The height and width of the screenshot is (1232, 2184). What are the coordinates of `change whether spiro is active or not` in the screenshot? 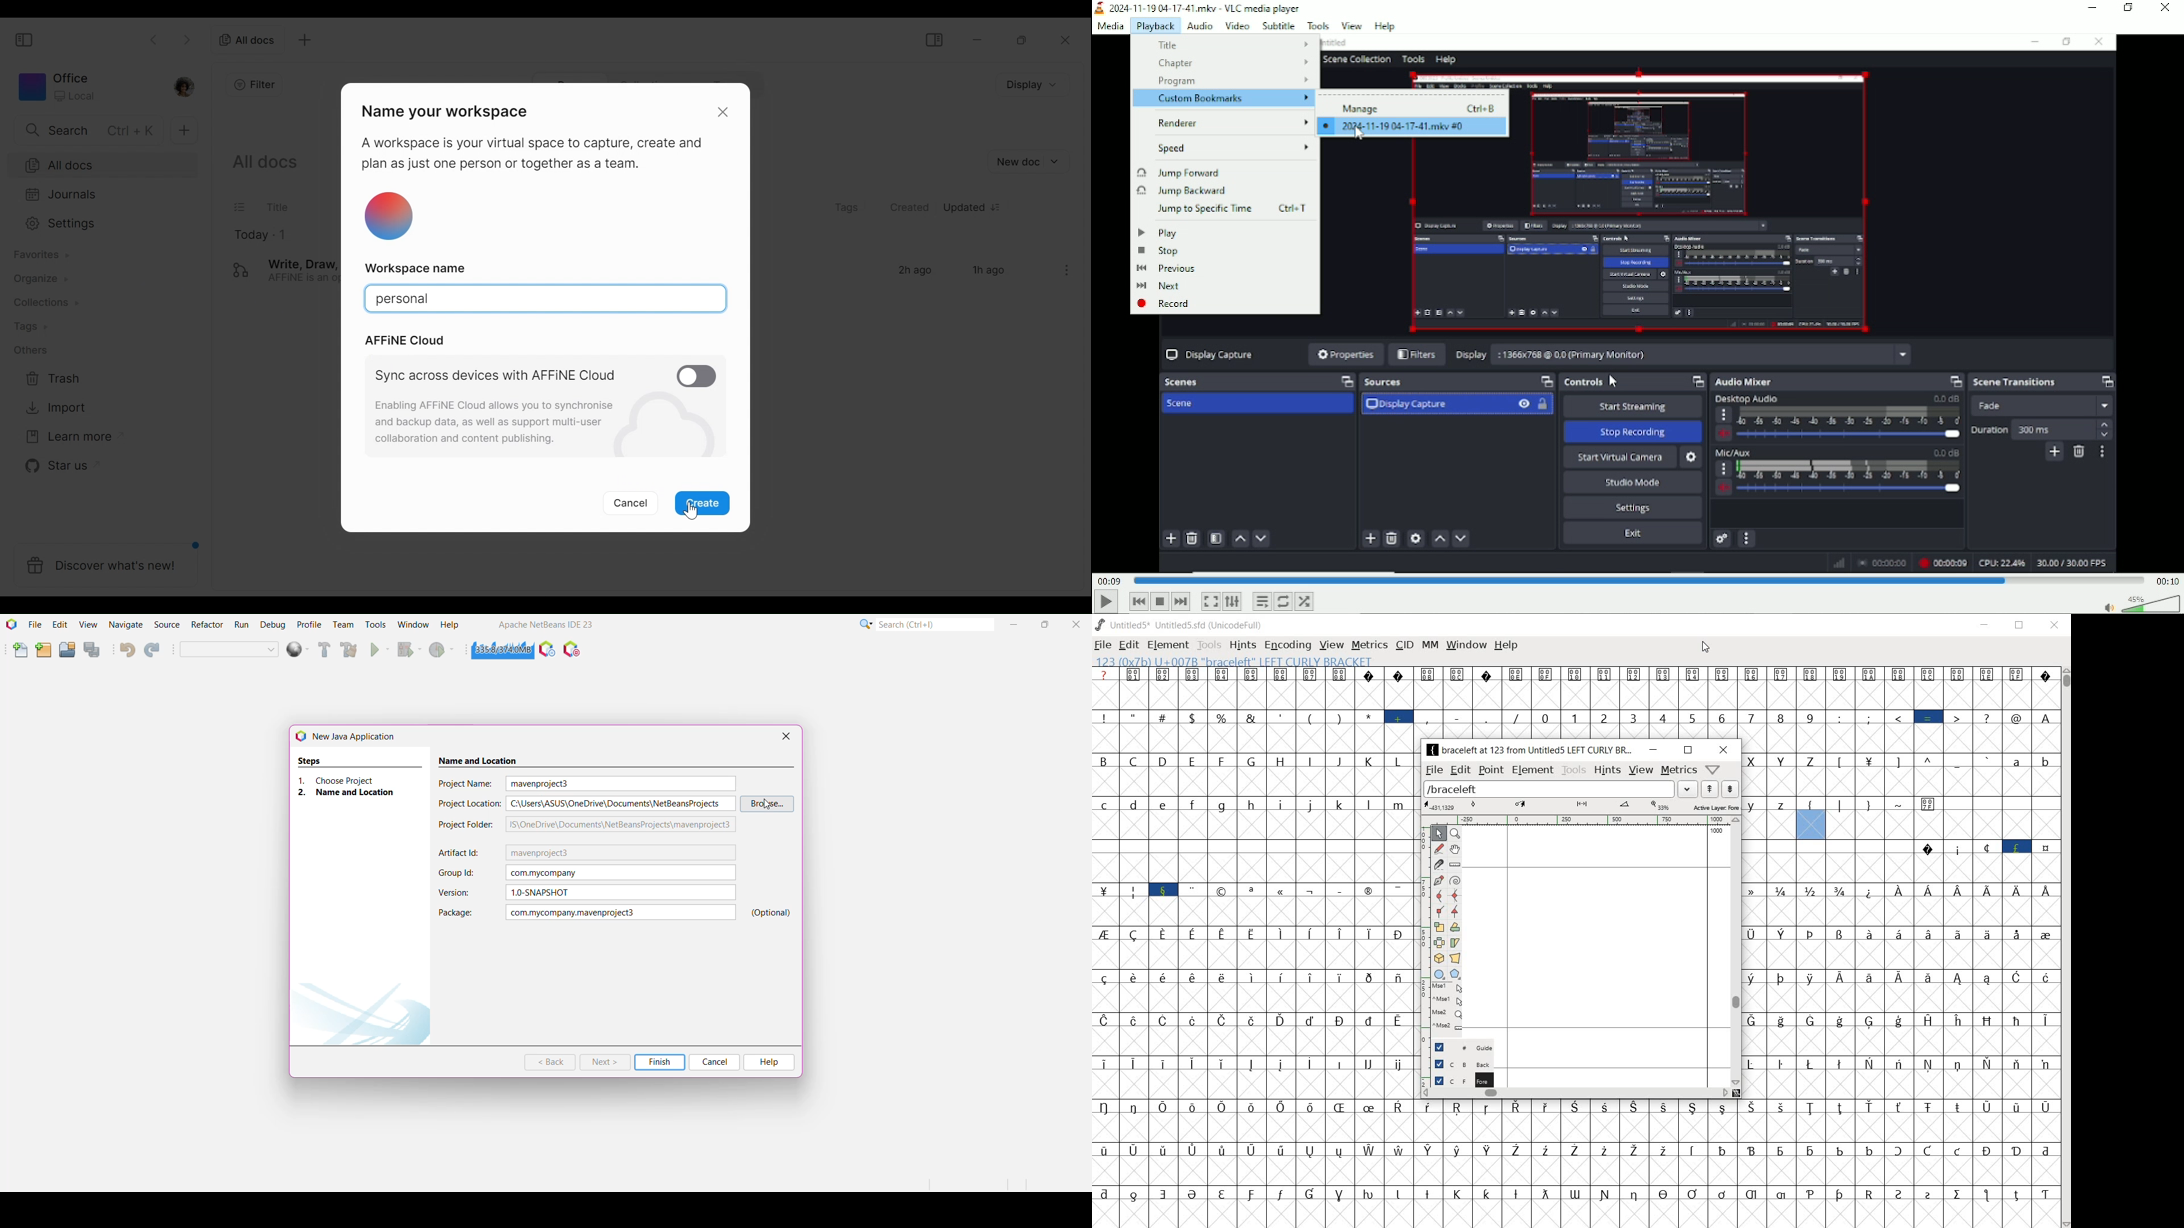 It's located at (1455, 880).